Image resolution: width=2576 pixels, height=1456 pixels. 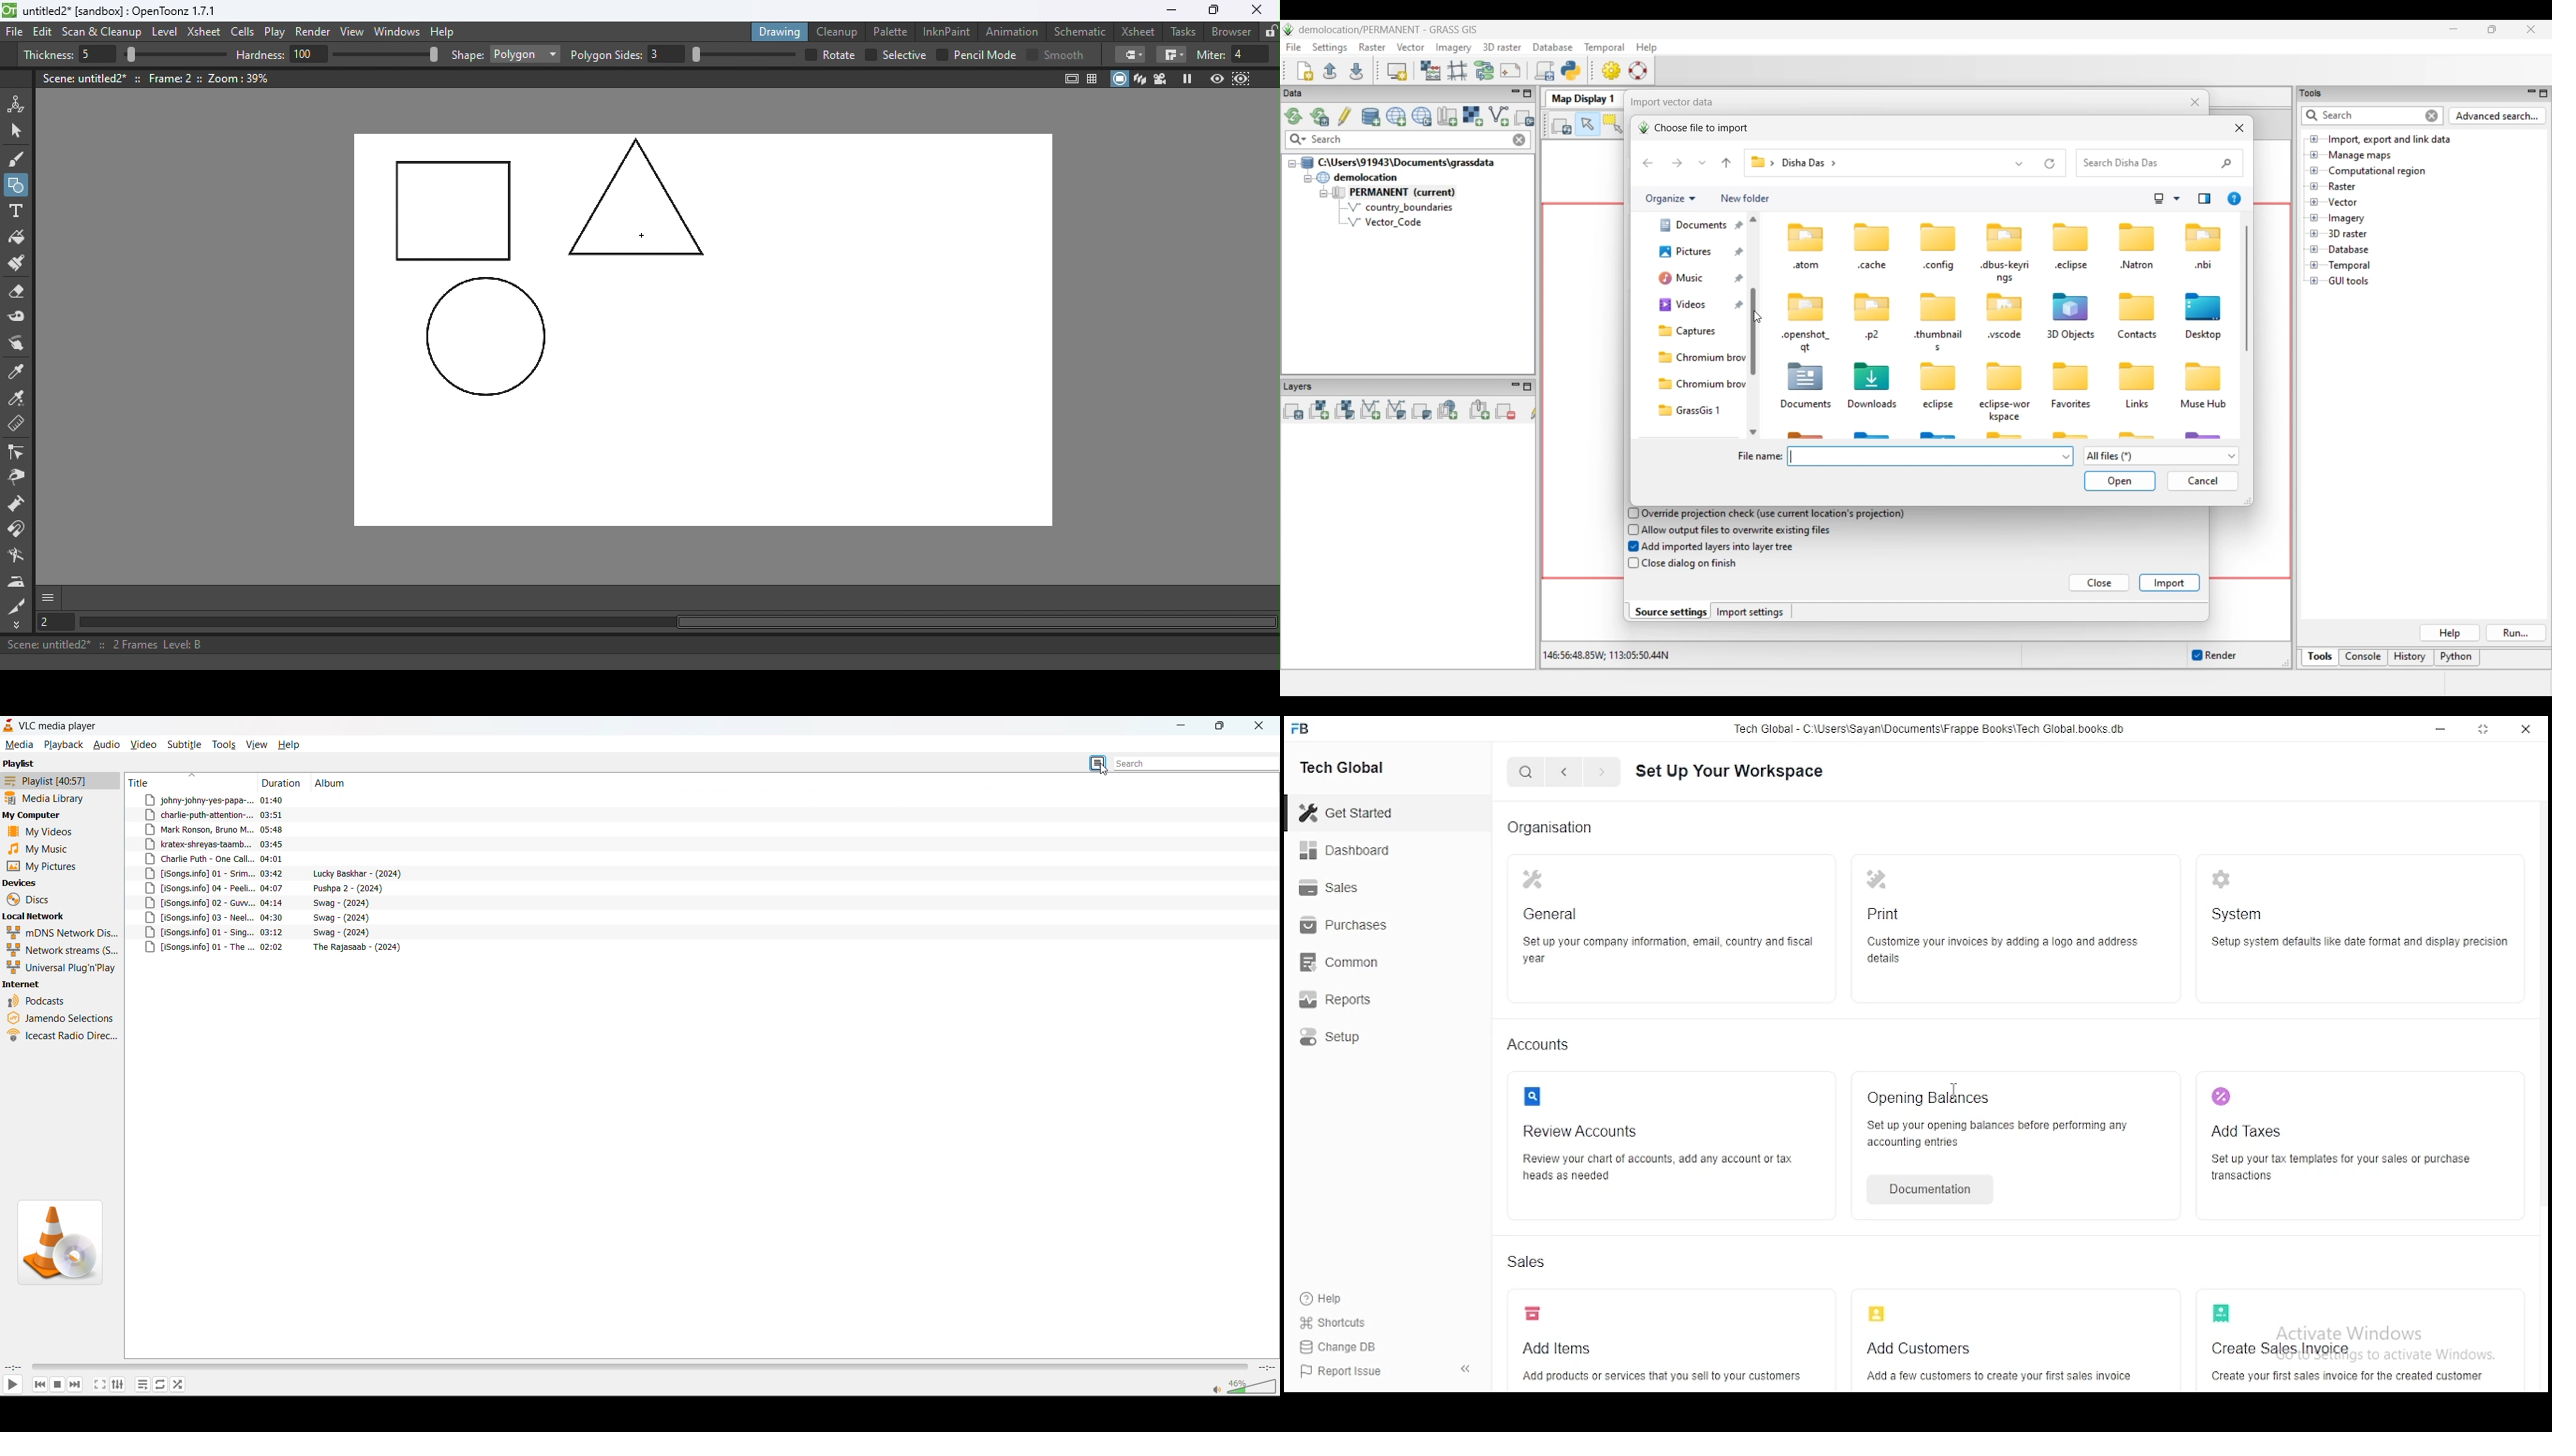 I want to click on go forward , so click(x=1601, y=774).